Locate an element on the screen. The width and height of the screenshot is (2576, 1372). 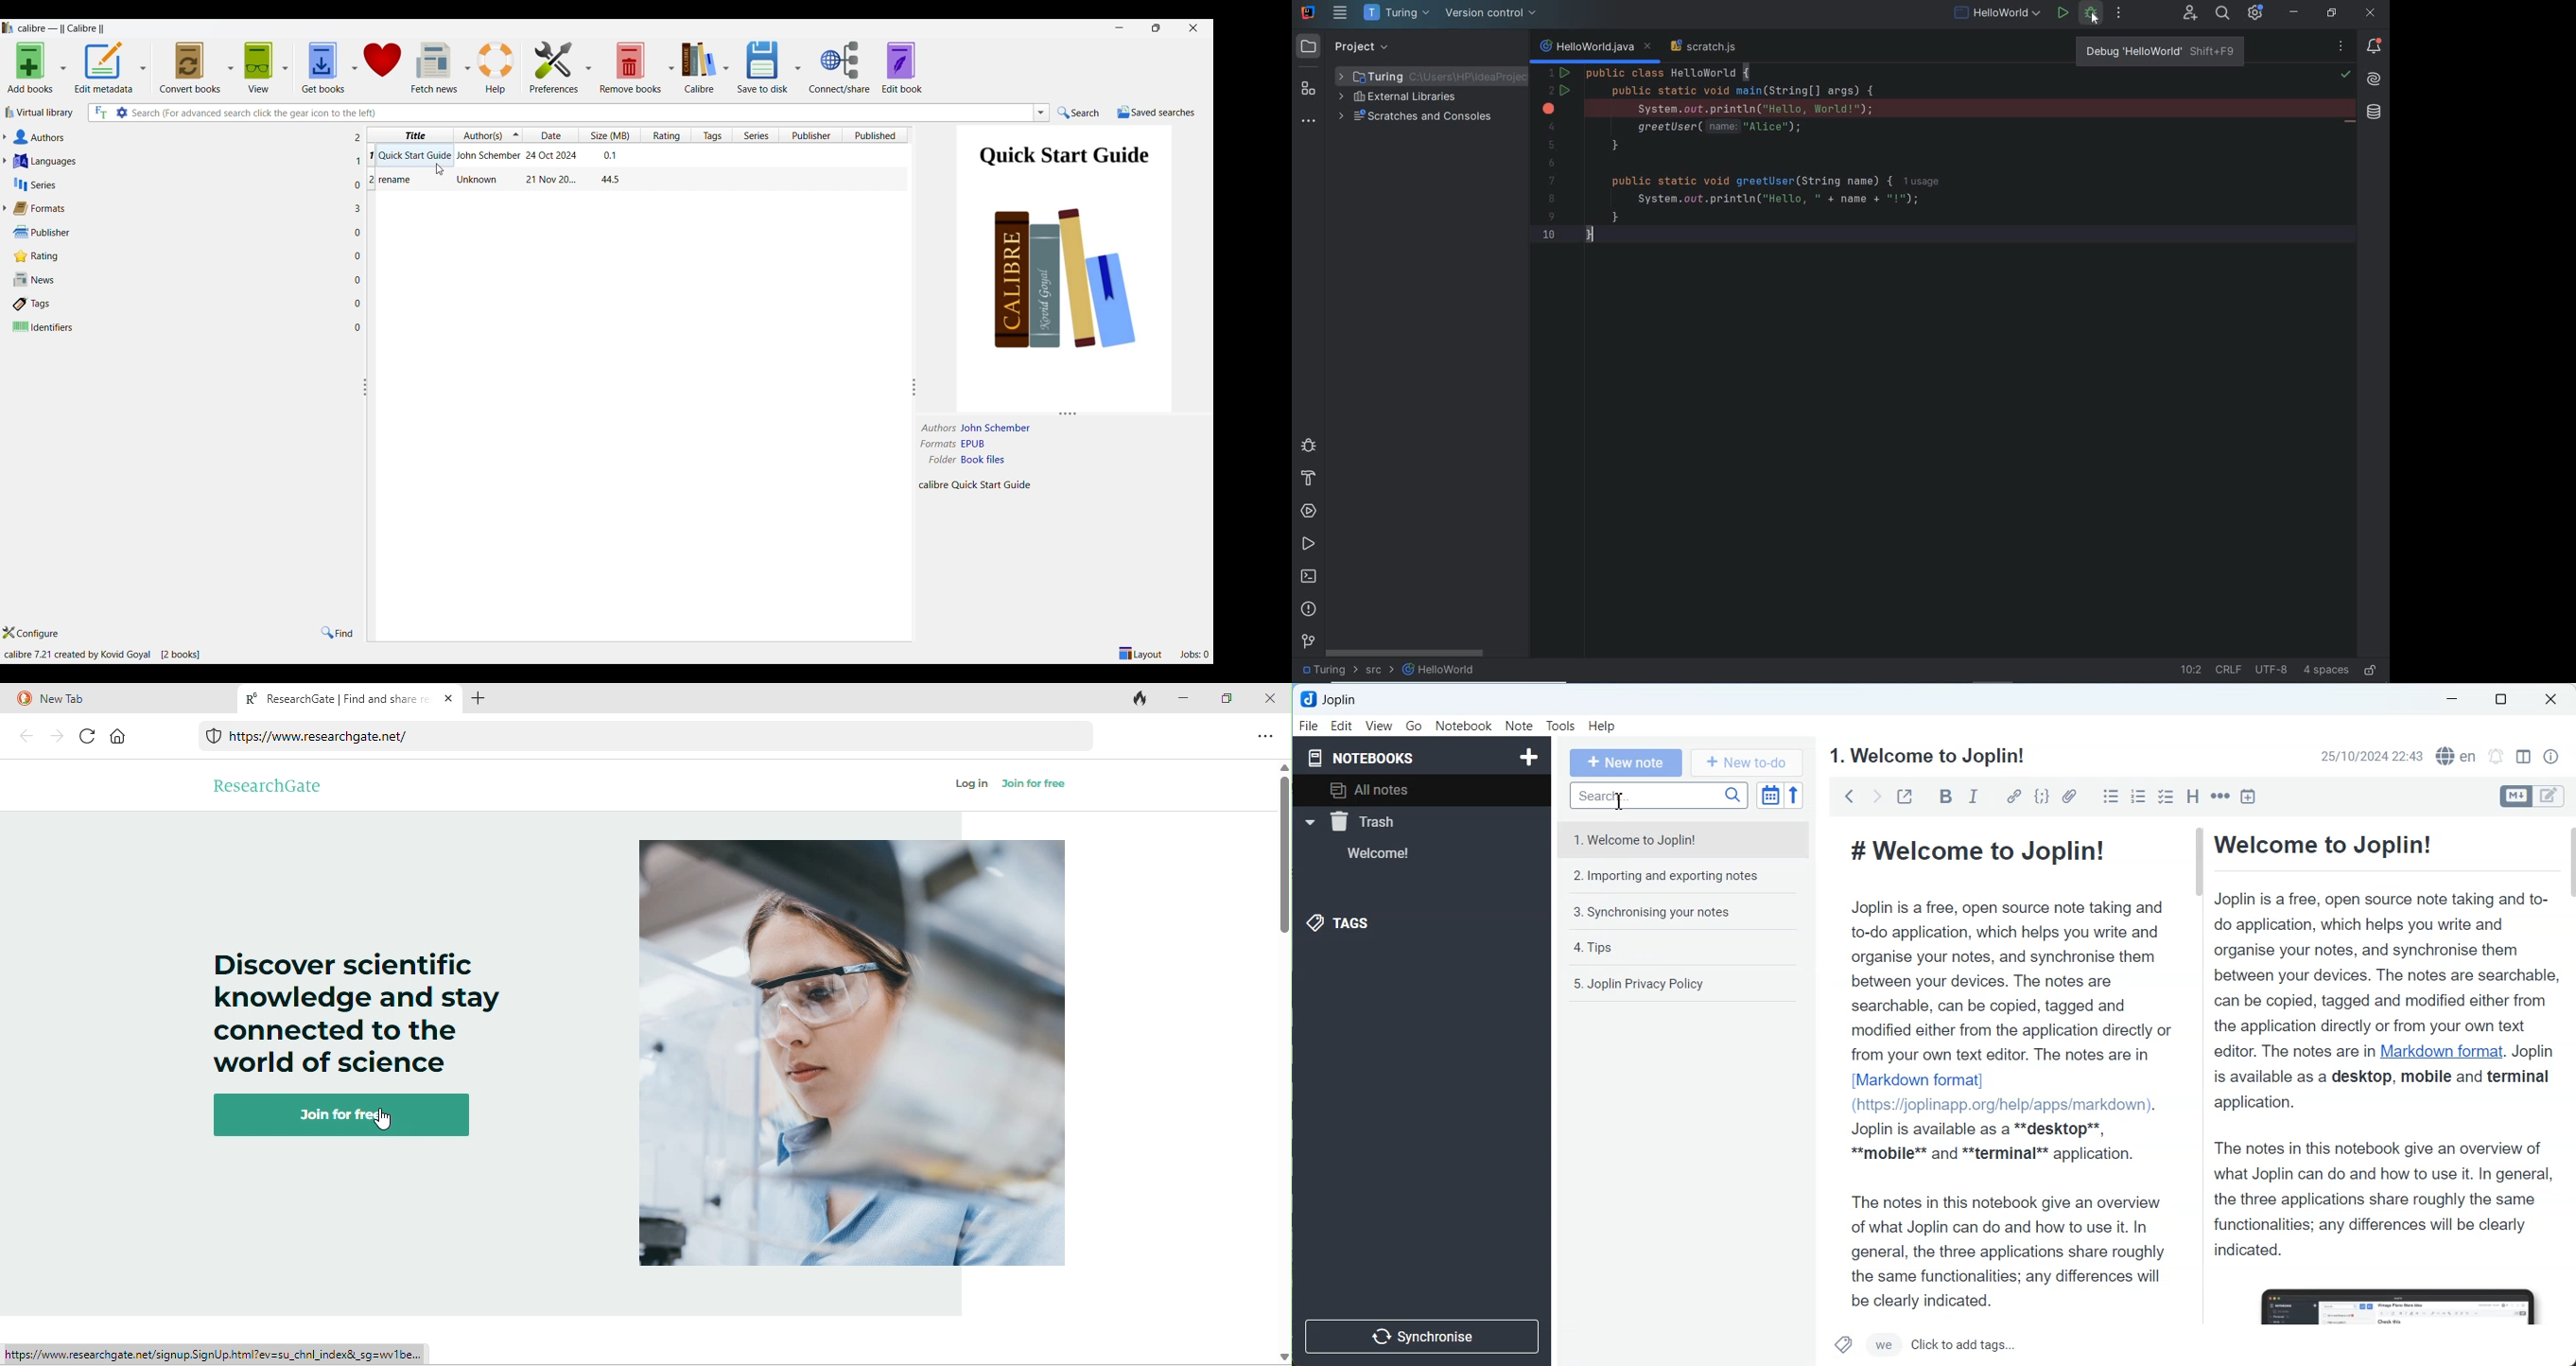
Details about software is located at coordinates (104, 655).